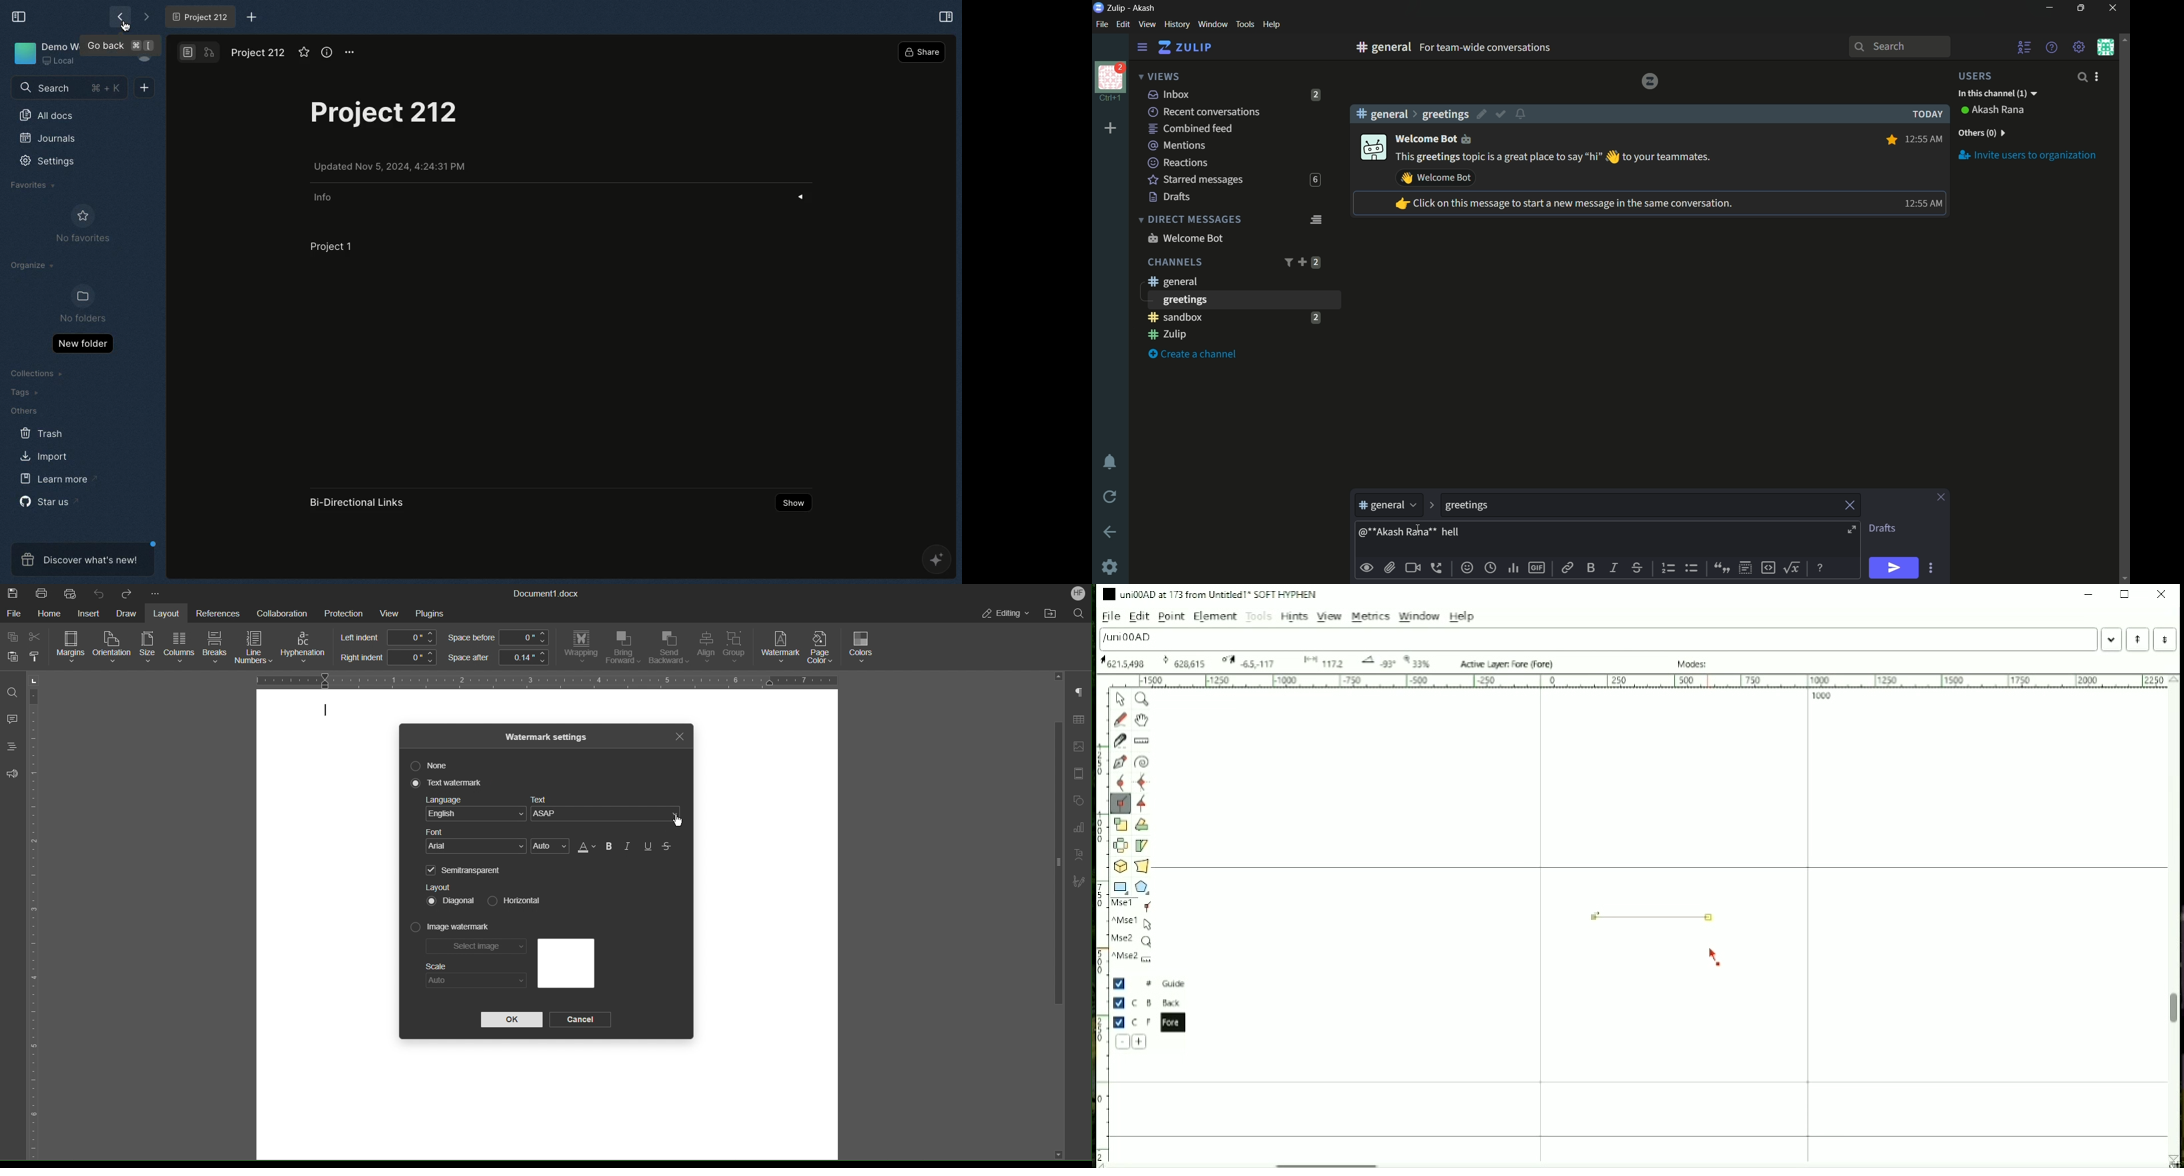 This screenshot has height=1176, width=2184. Describe the element at coordinates (1399, 534) in the screenshot. I see `mentioned someone` at that location.